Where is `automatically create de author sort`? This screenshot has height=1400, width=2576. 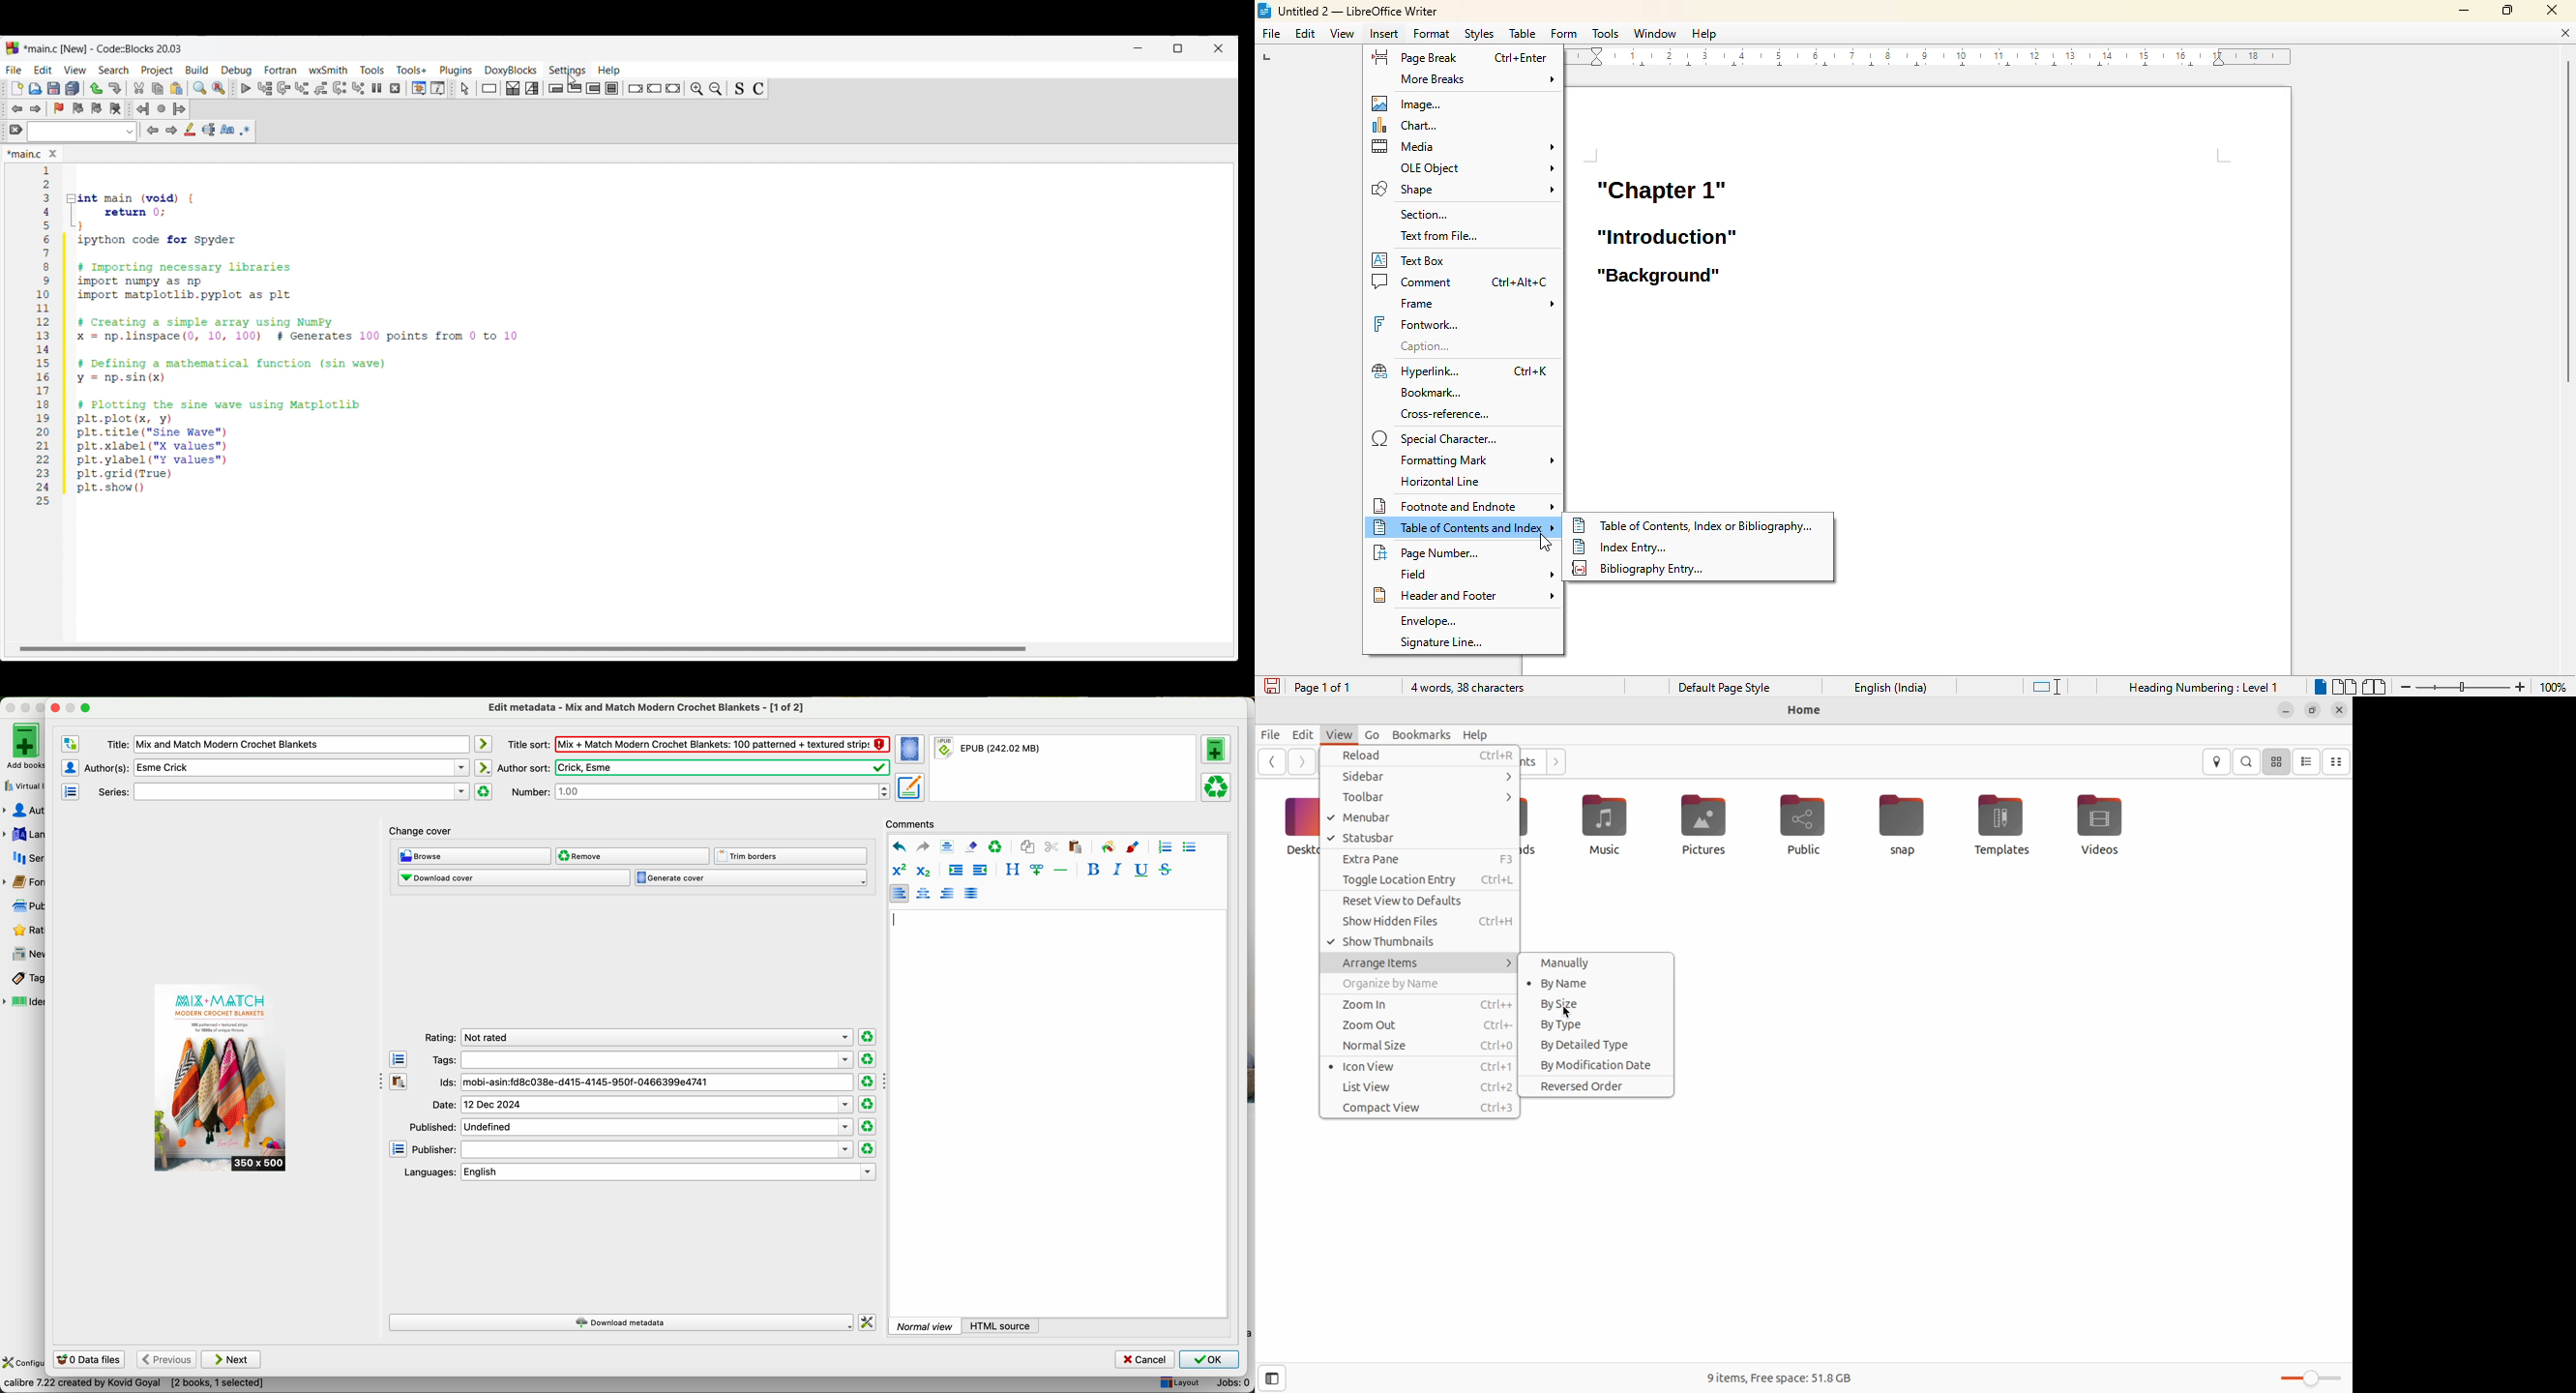 automatically create de author sort is located at coordinates (482, 767).